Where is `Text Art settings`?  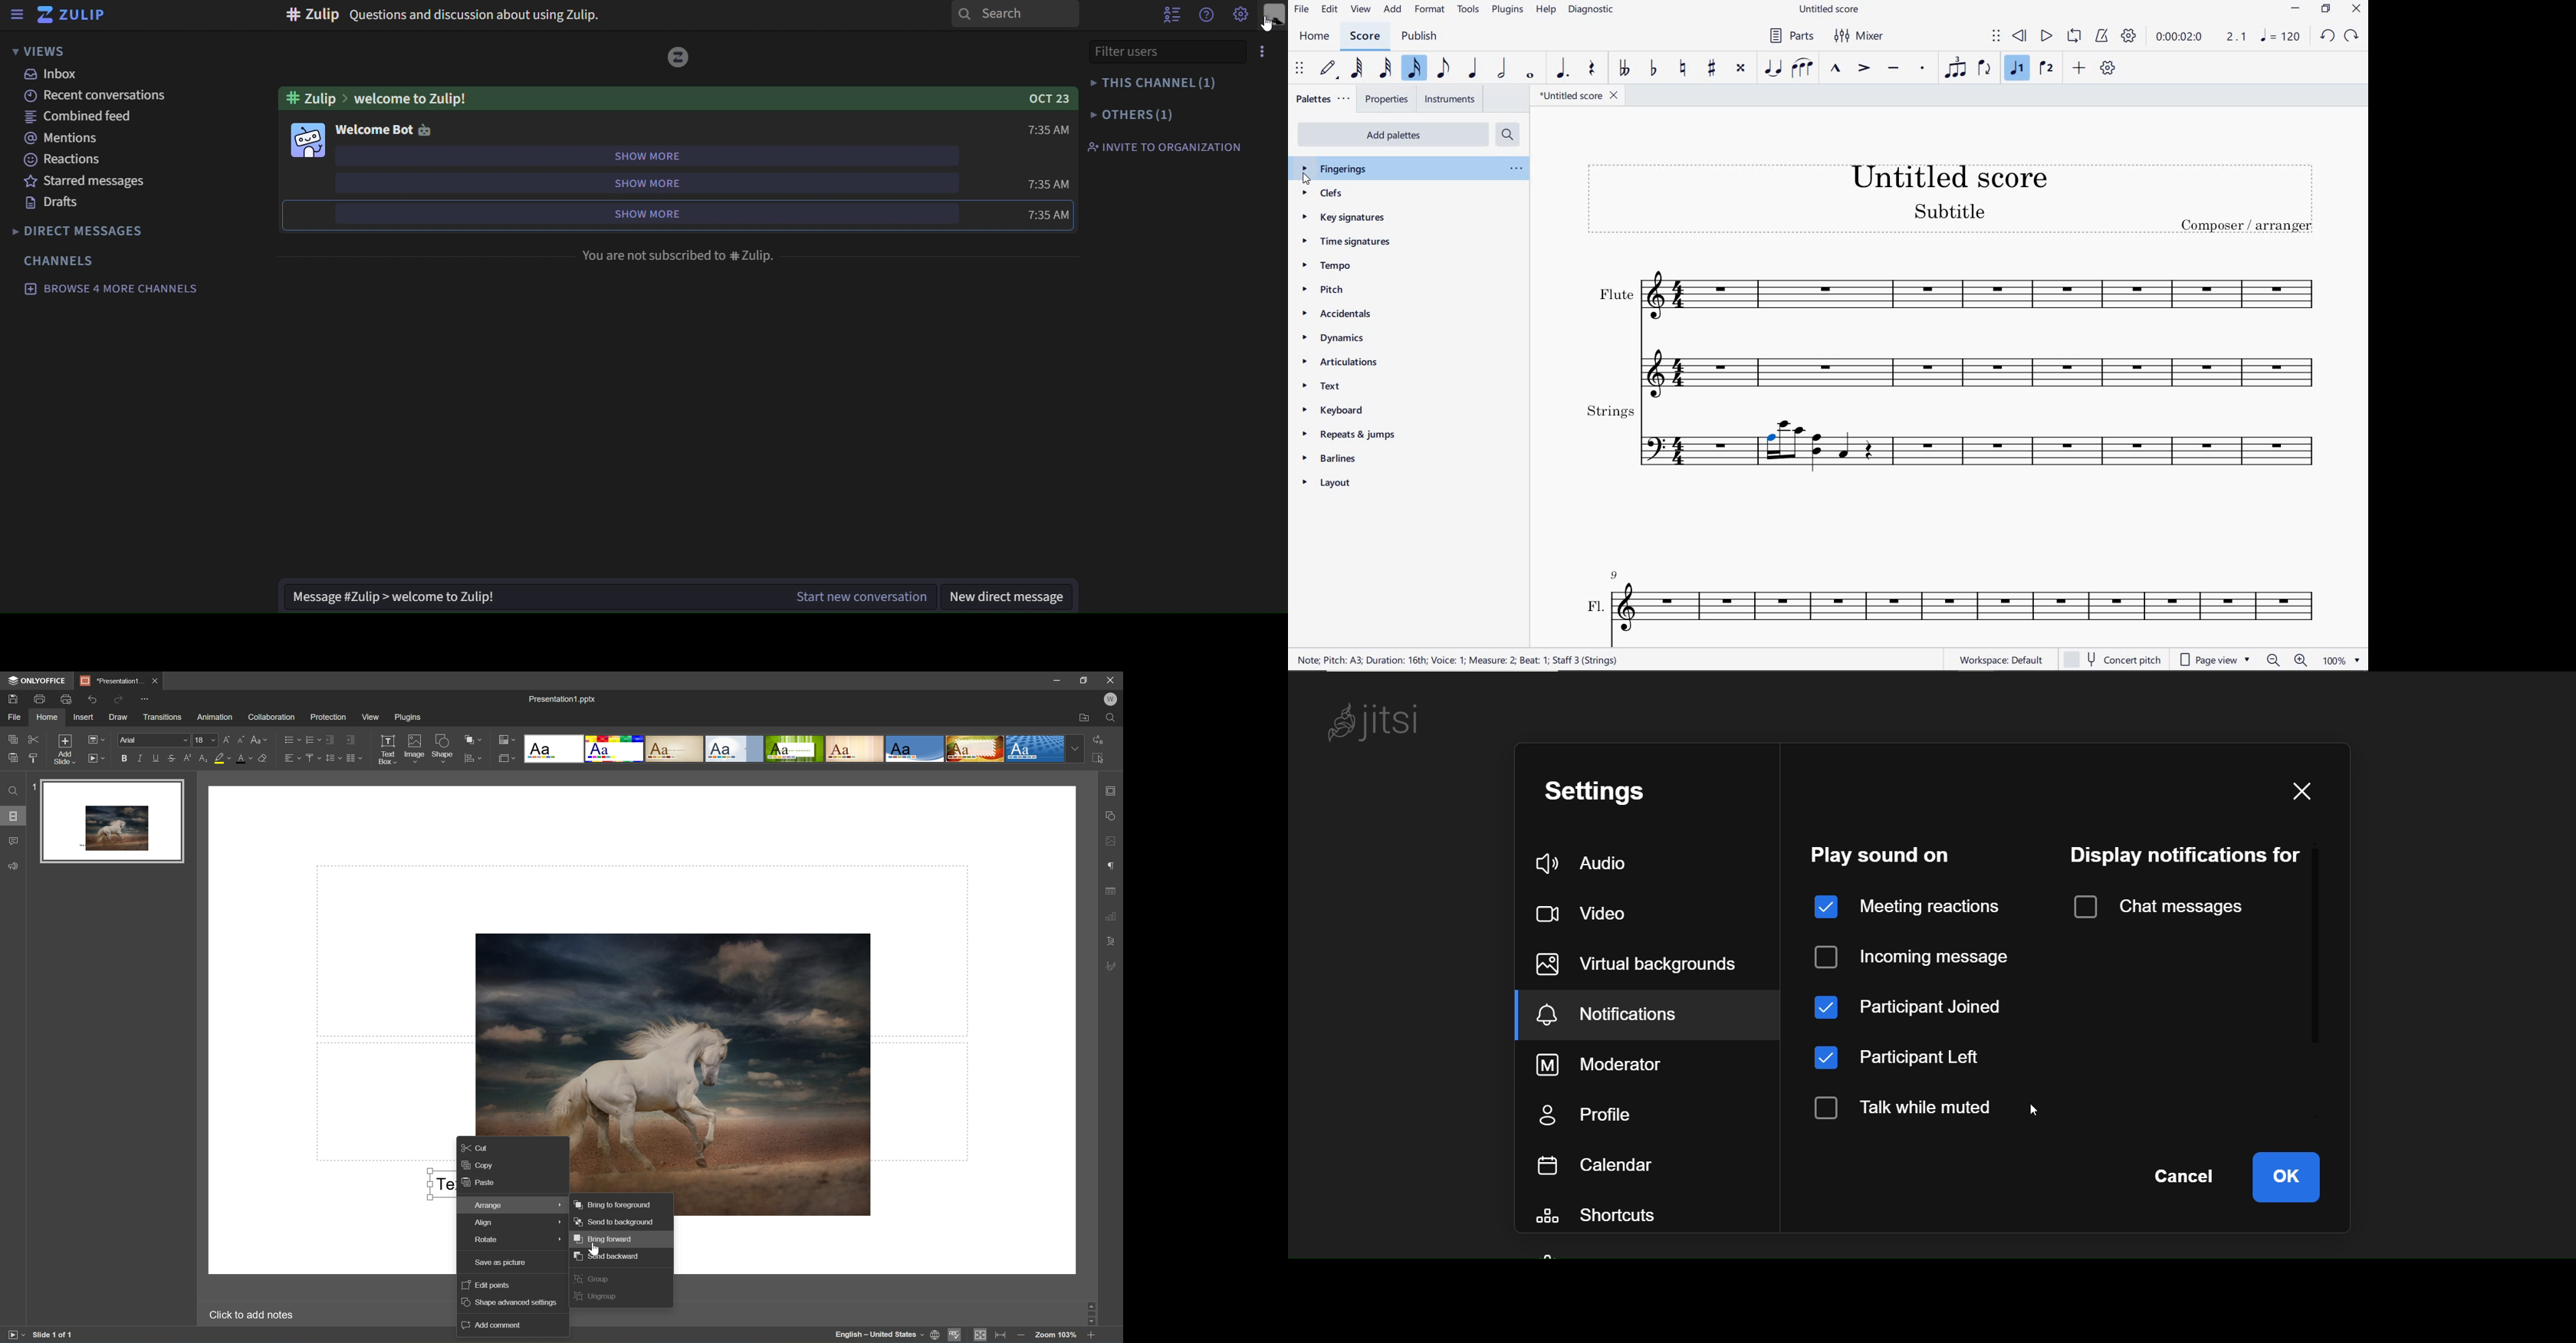
Text Art settings is located at coordinates (1113, 941).